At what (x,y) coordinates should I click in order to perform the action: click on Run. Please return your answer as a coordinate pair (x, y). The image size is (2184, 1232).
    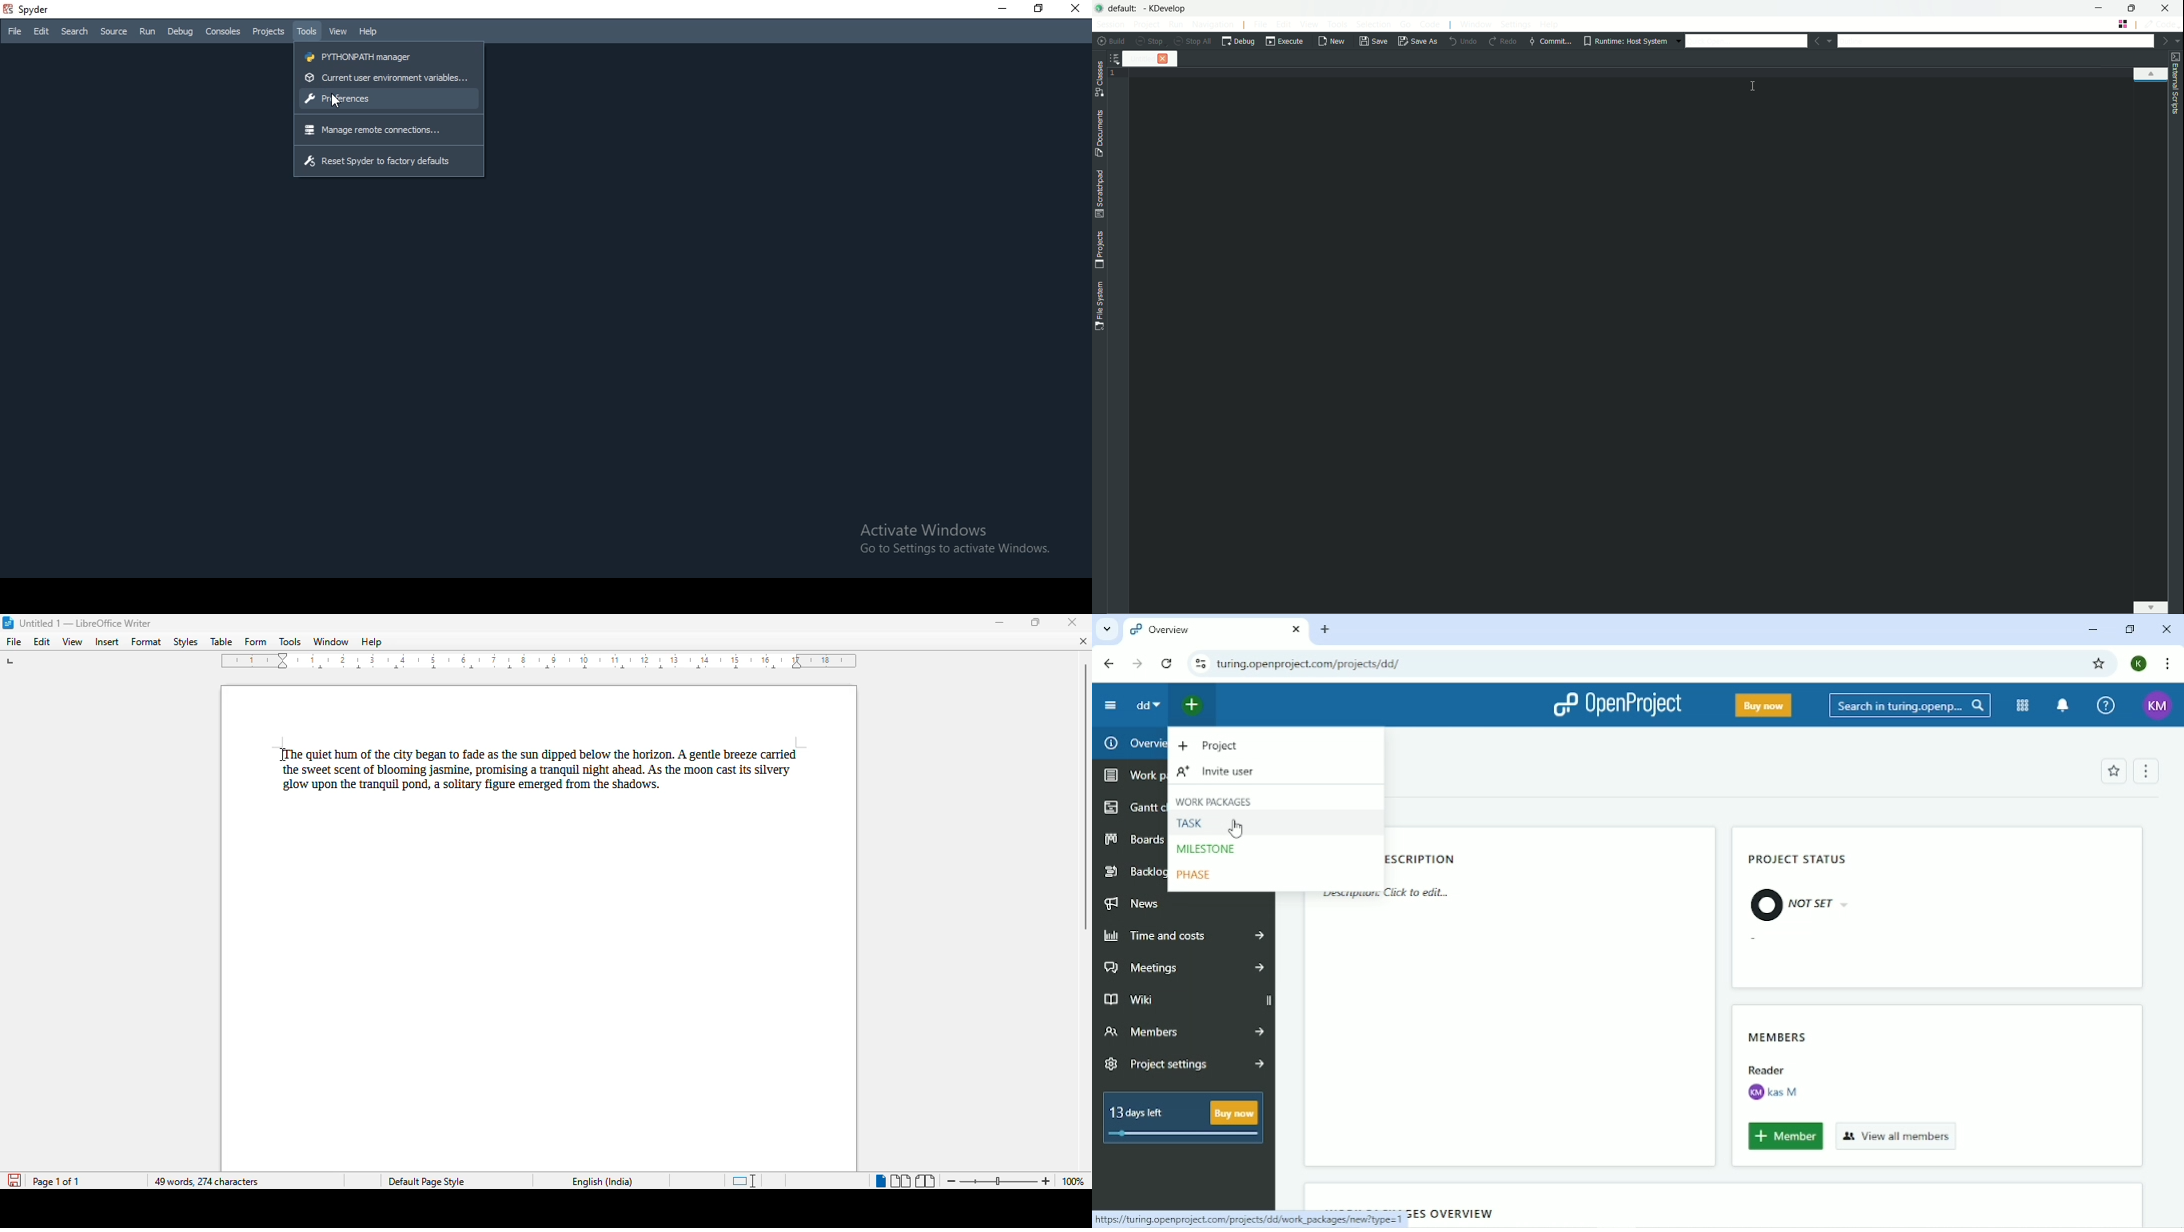
    Looking at the image, I should click on (148, 30).